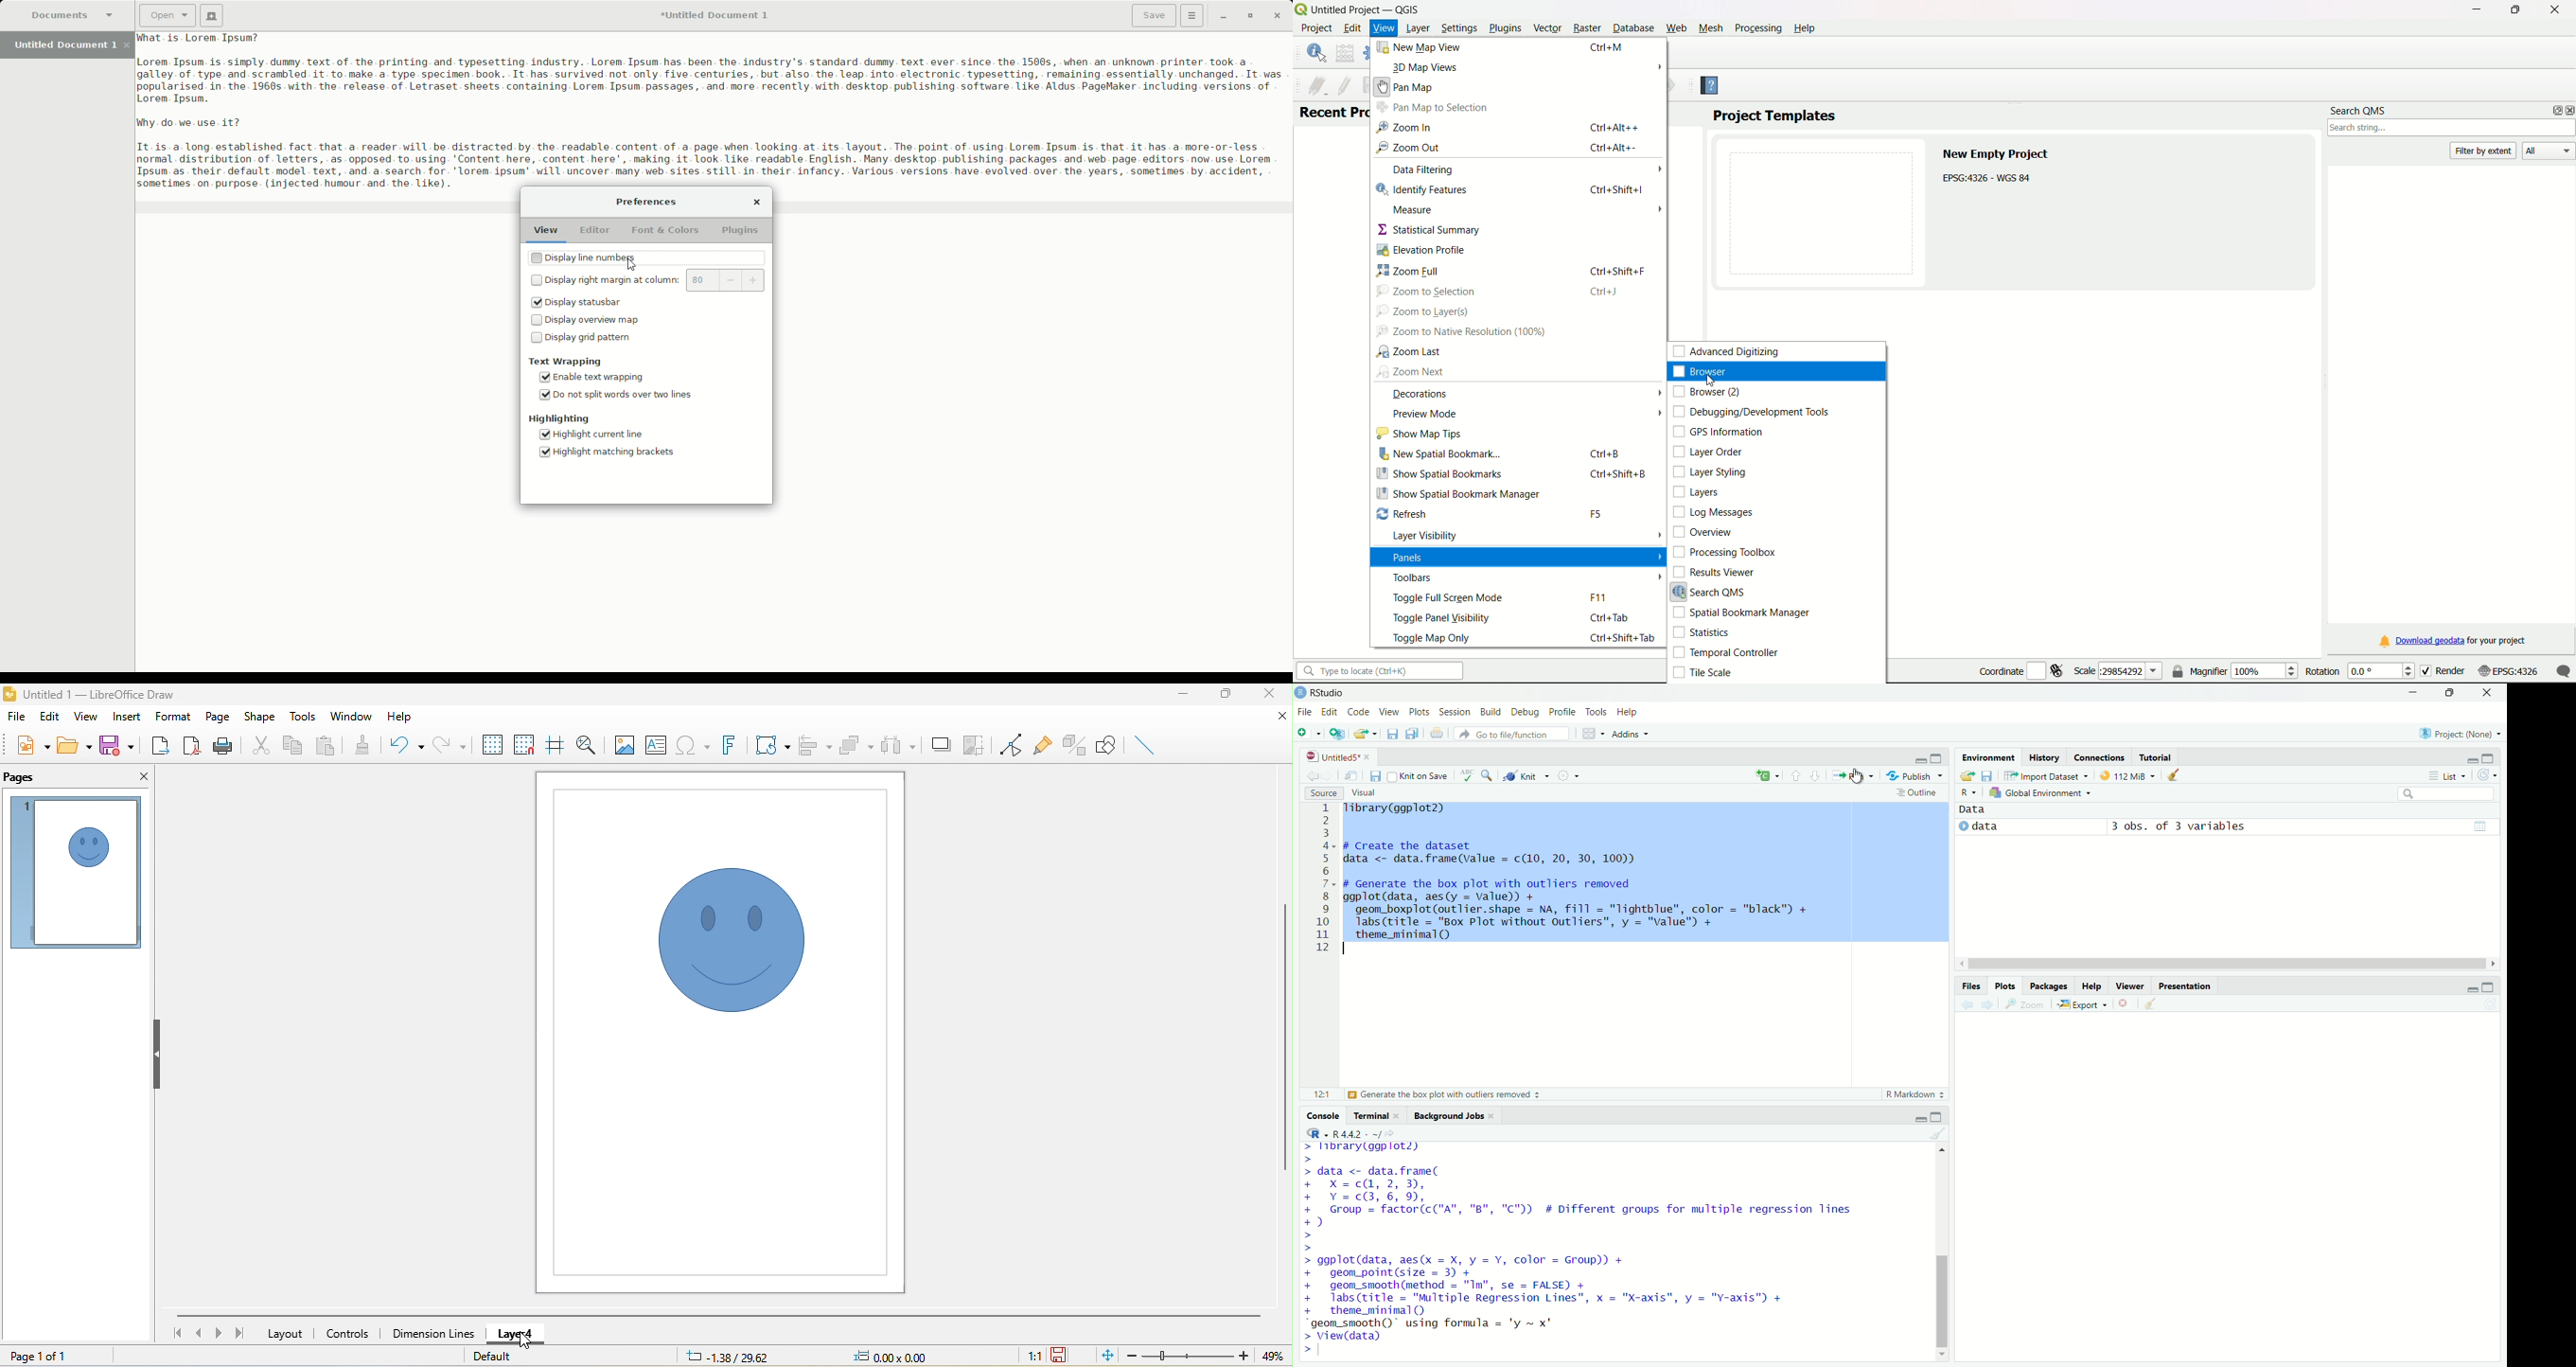 The image size is (2576, 1372). What do you see at coordinates (2215, 962) in the screenshot?
I see `scroll bar` at bounding box center [2215, 962].